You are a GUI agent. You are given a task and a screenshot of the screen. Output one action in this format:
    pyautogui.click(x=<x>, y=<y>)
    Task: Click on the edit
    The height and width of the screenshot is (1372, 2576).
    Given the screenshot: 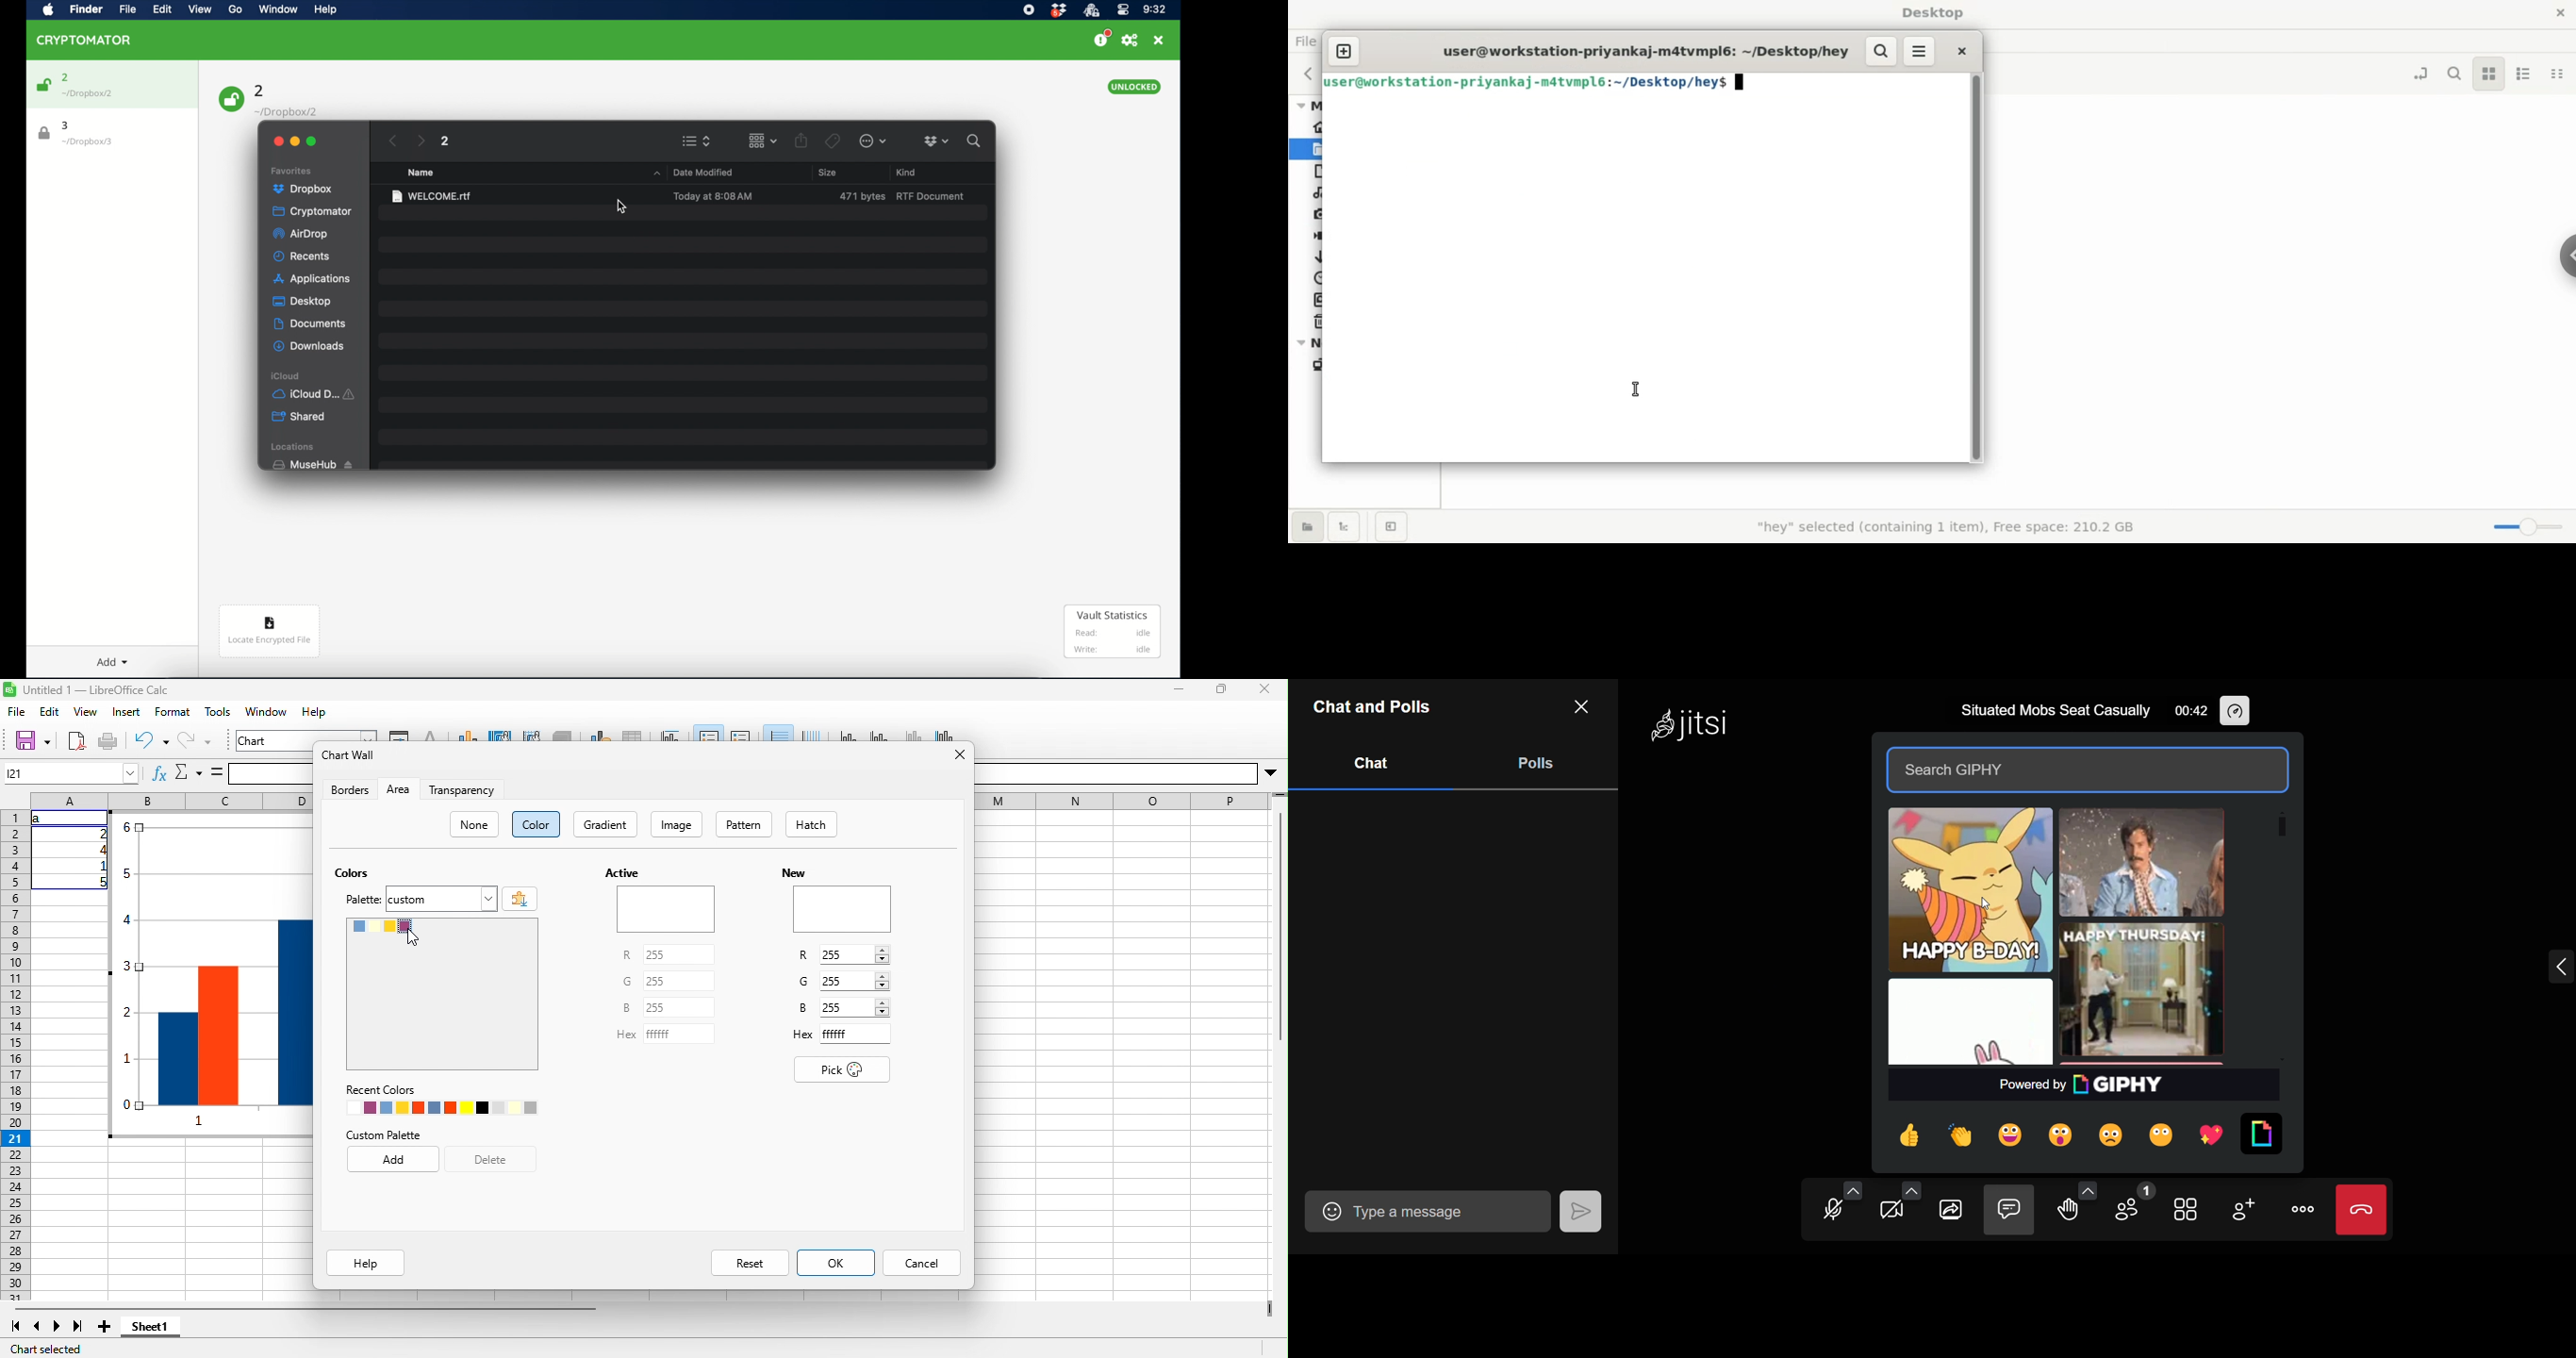 What is the action you would take?
    pyautogui.click(x=50, y=711)
    